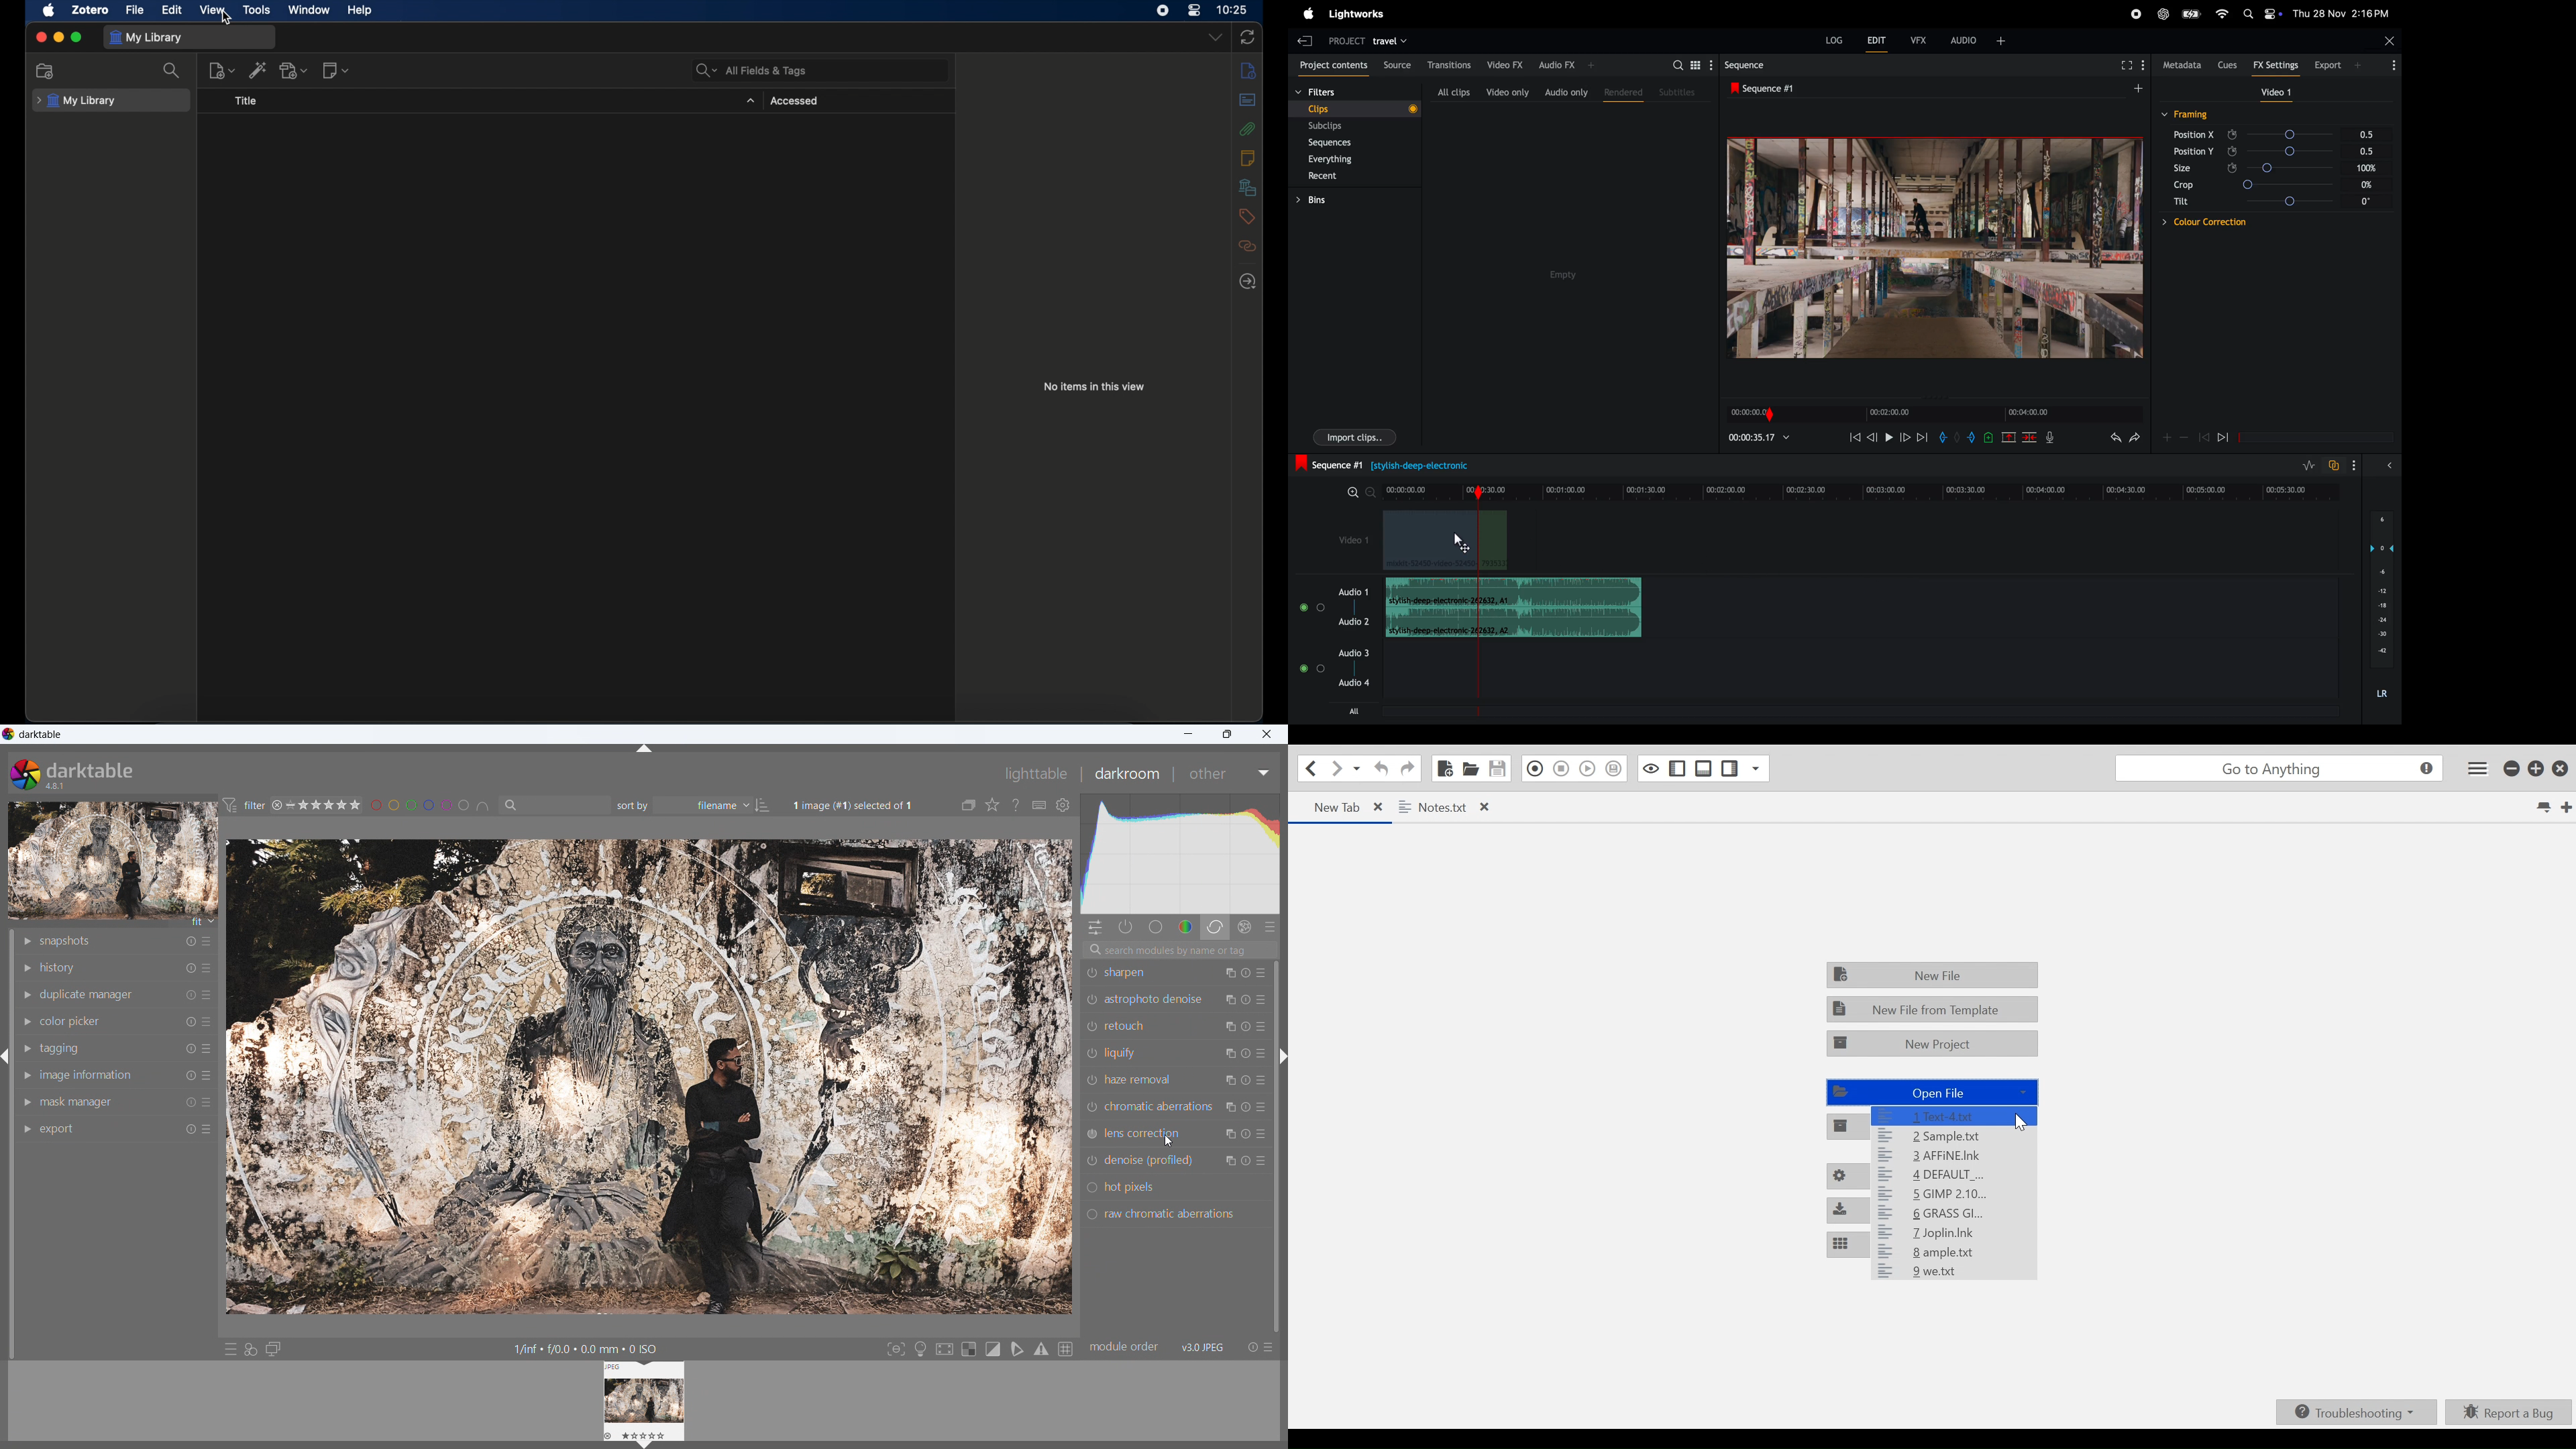  What do you see at coordinates (207, 1023) in the screenshot?
I see `more options` at bounding box center [207, 1023].